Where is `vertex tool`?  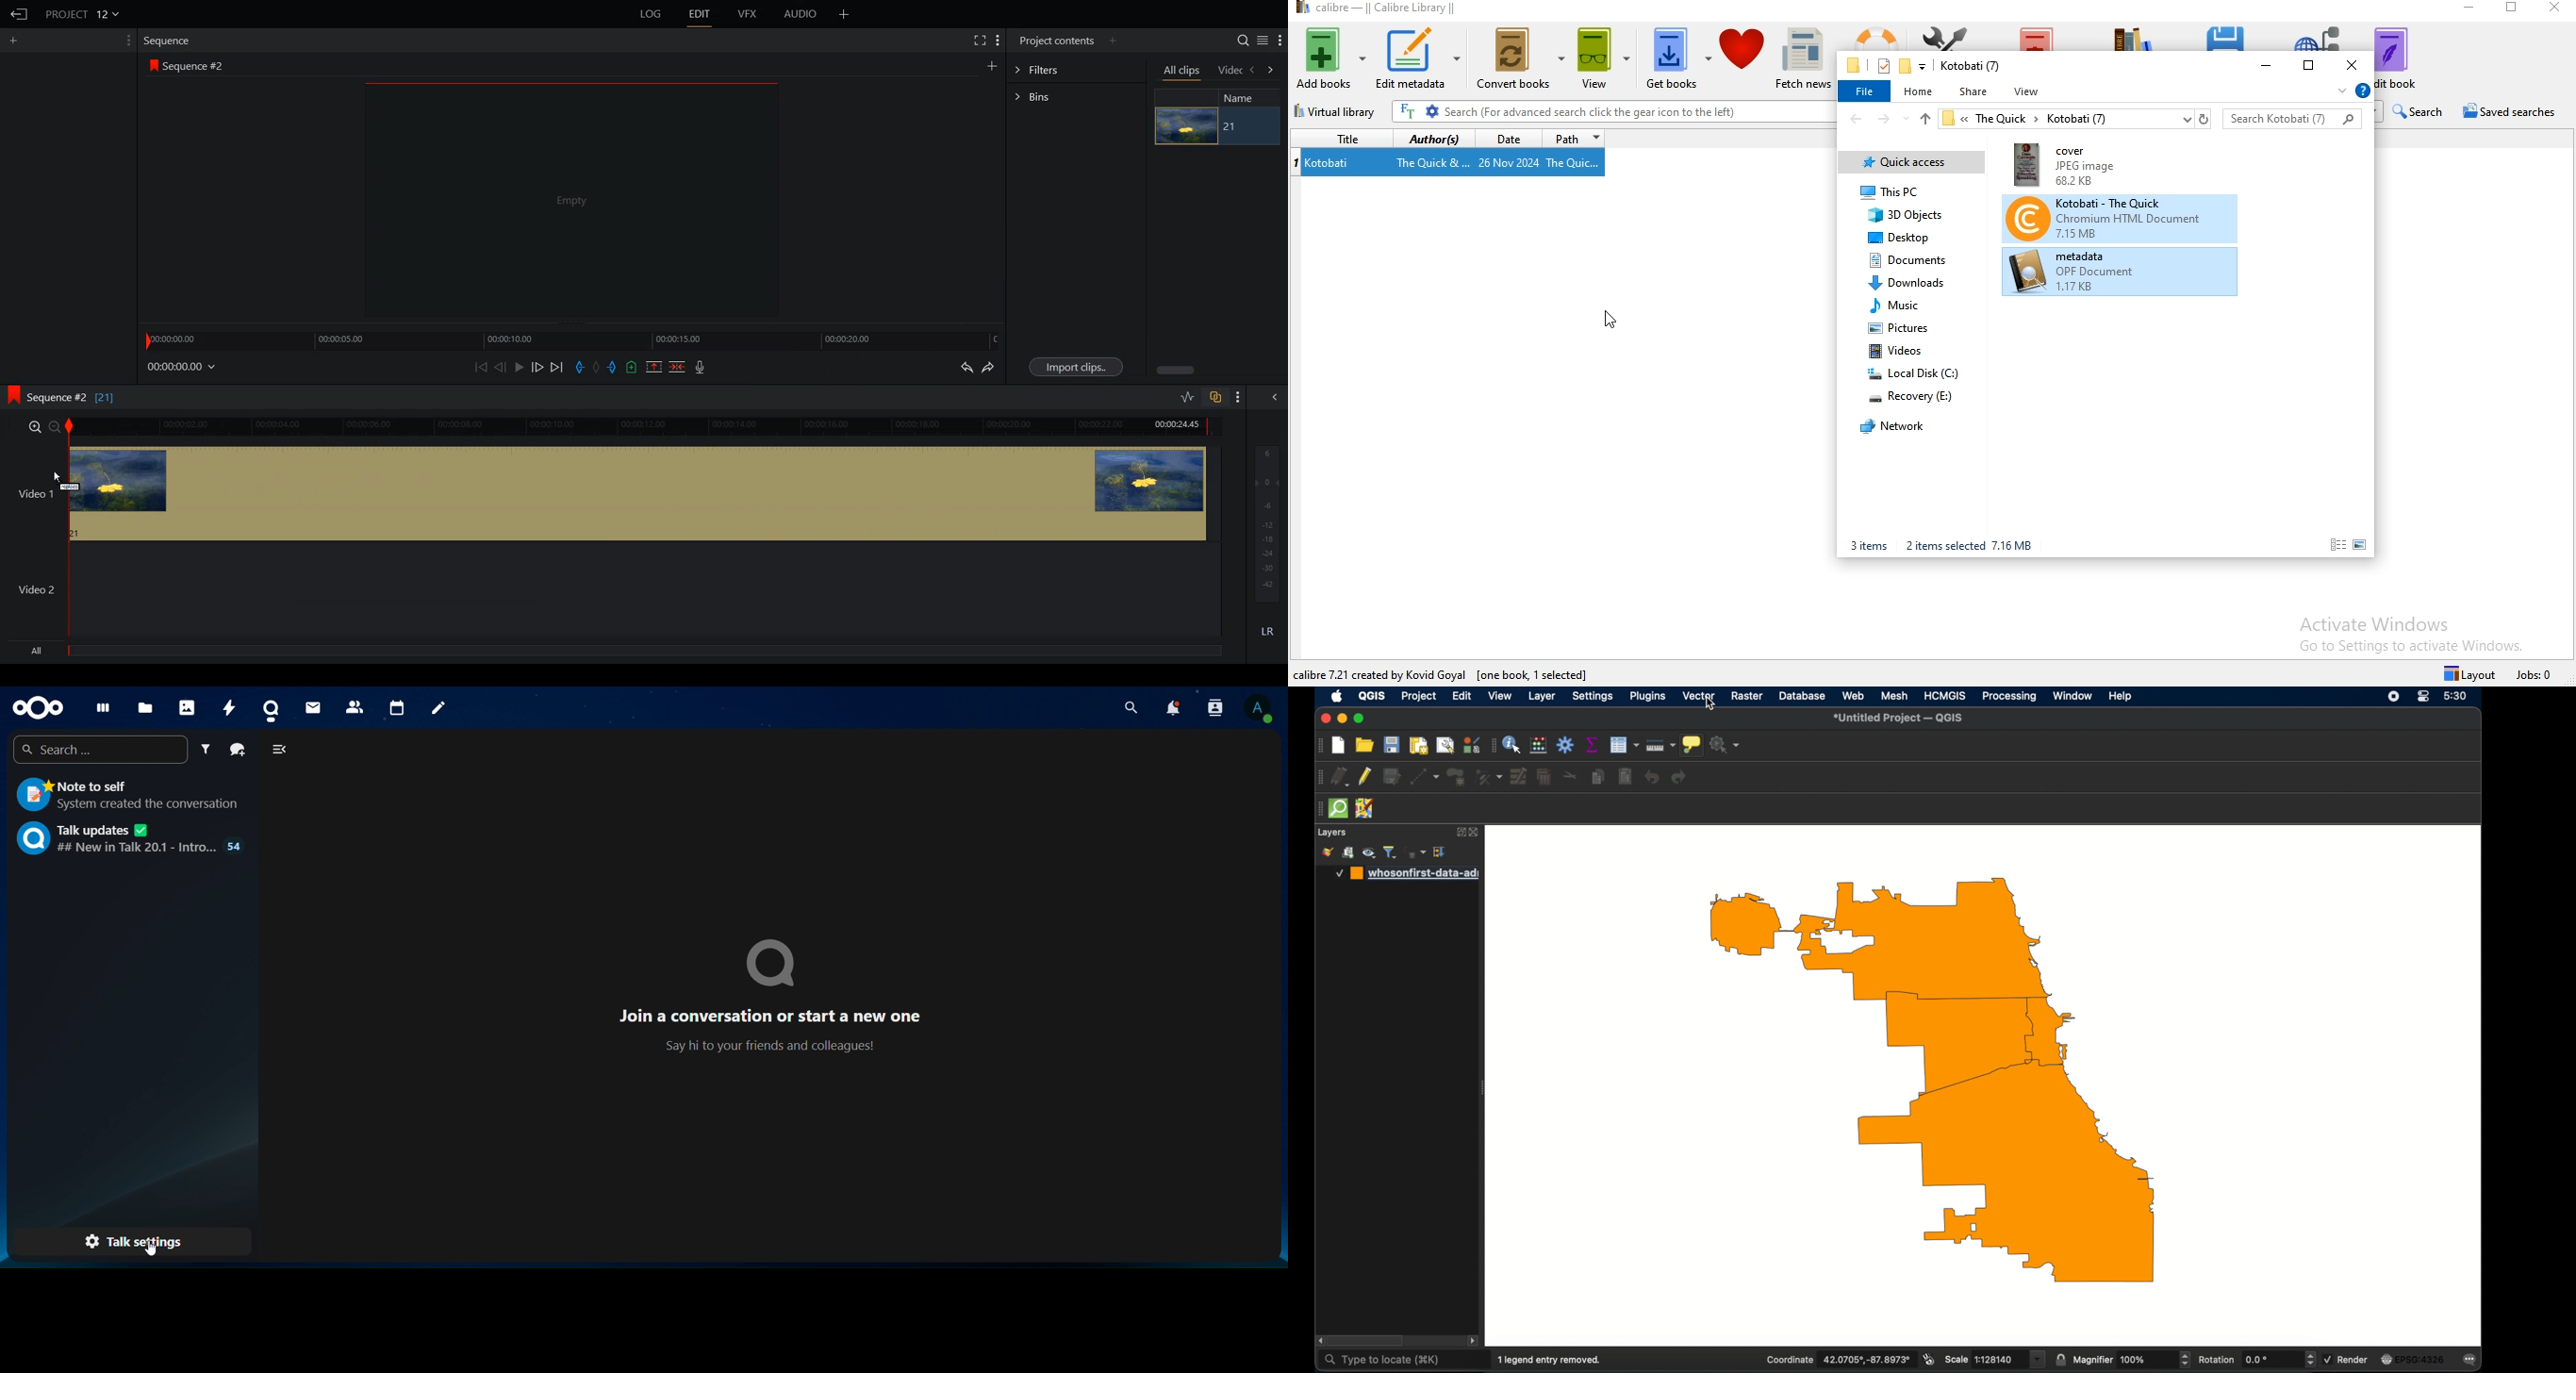 vertex tool is located at coordinates (1488, 775).